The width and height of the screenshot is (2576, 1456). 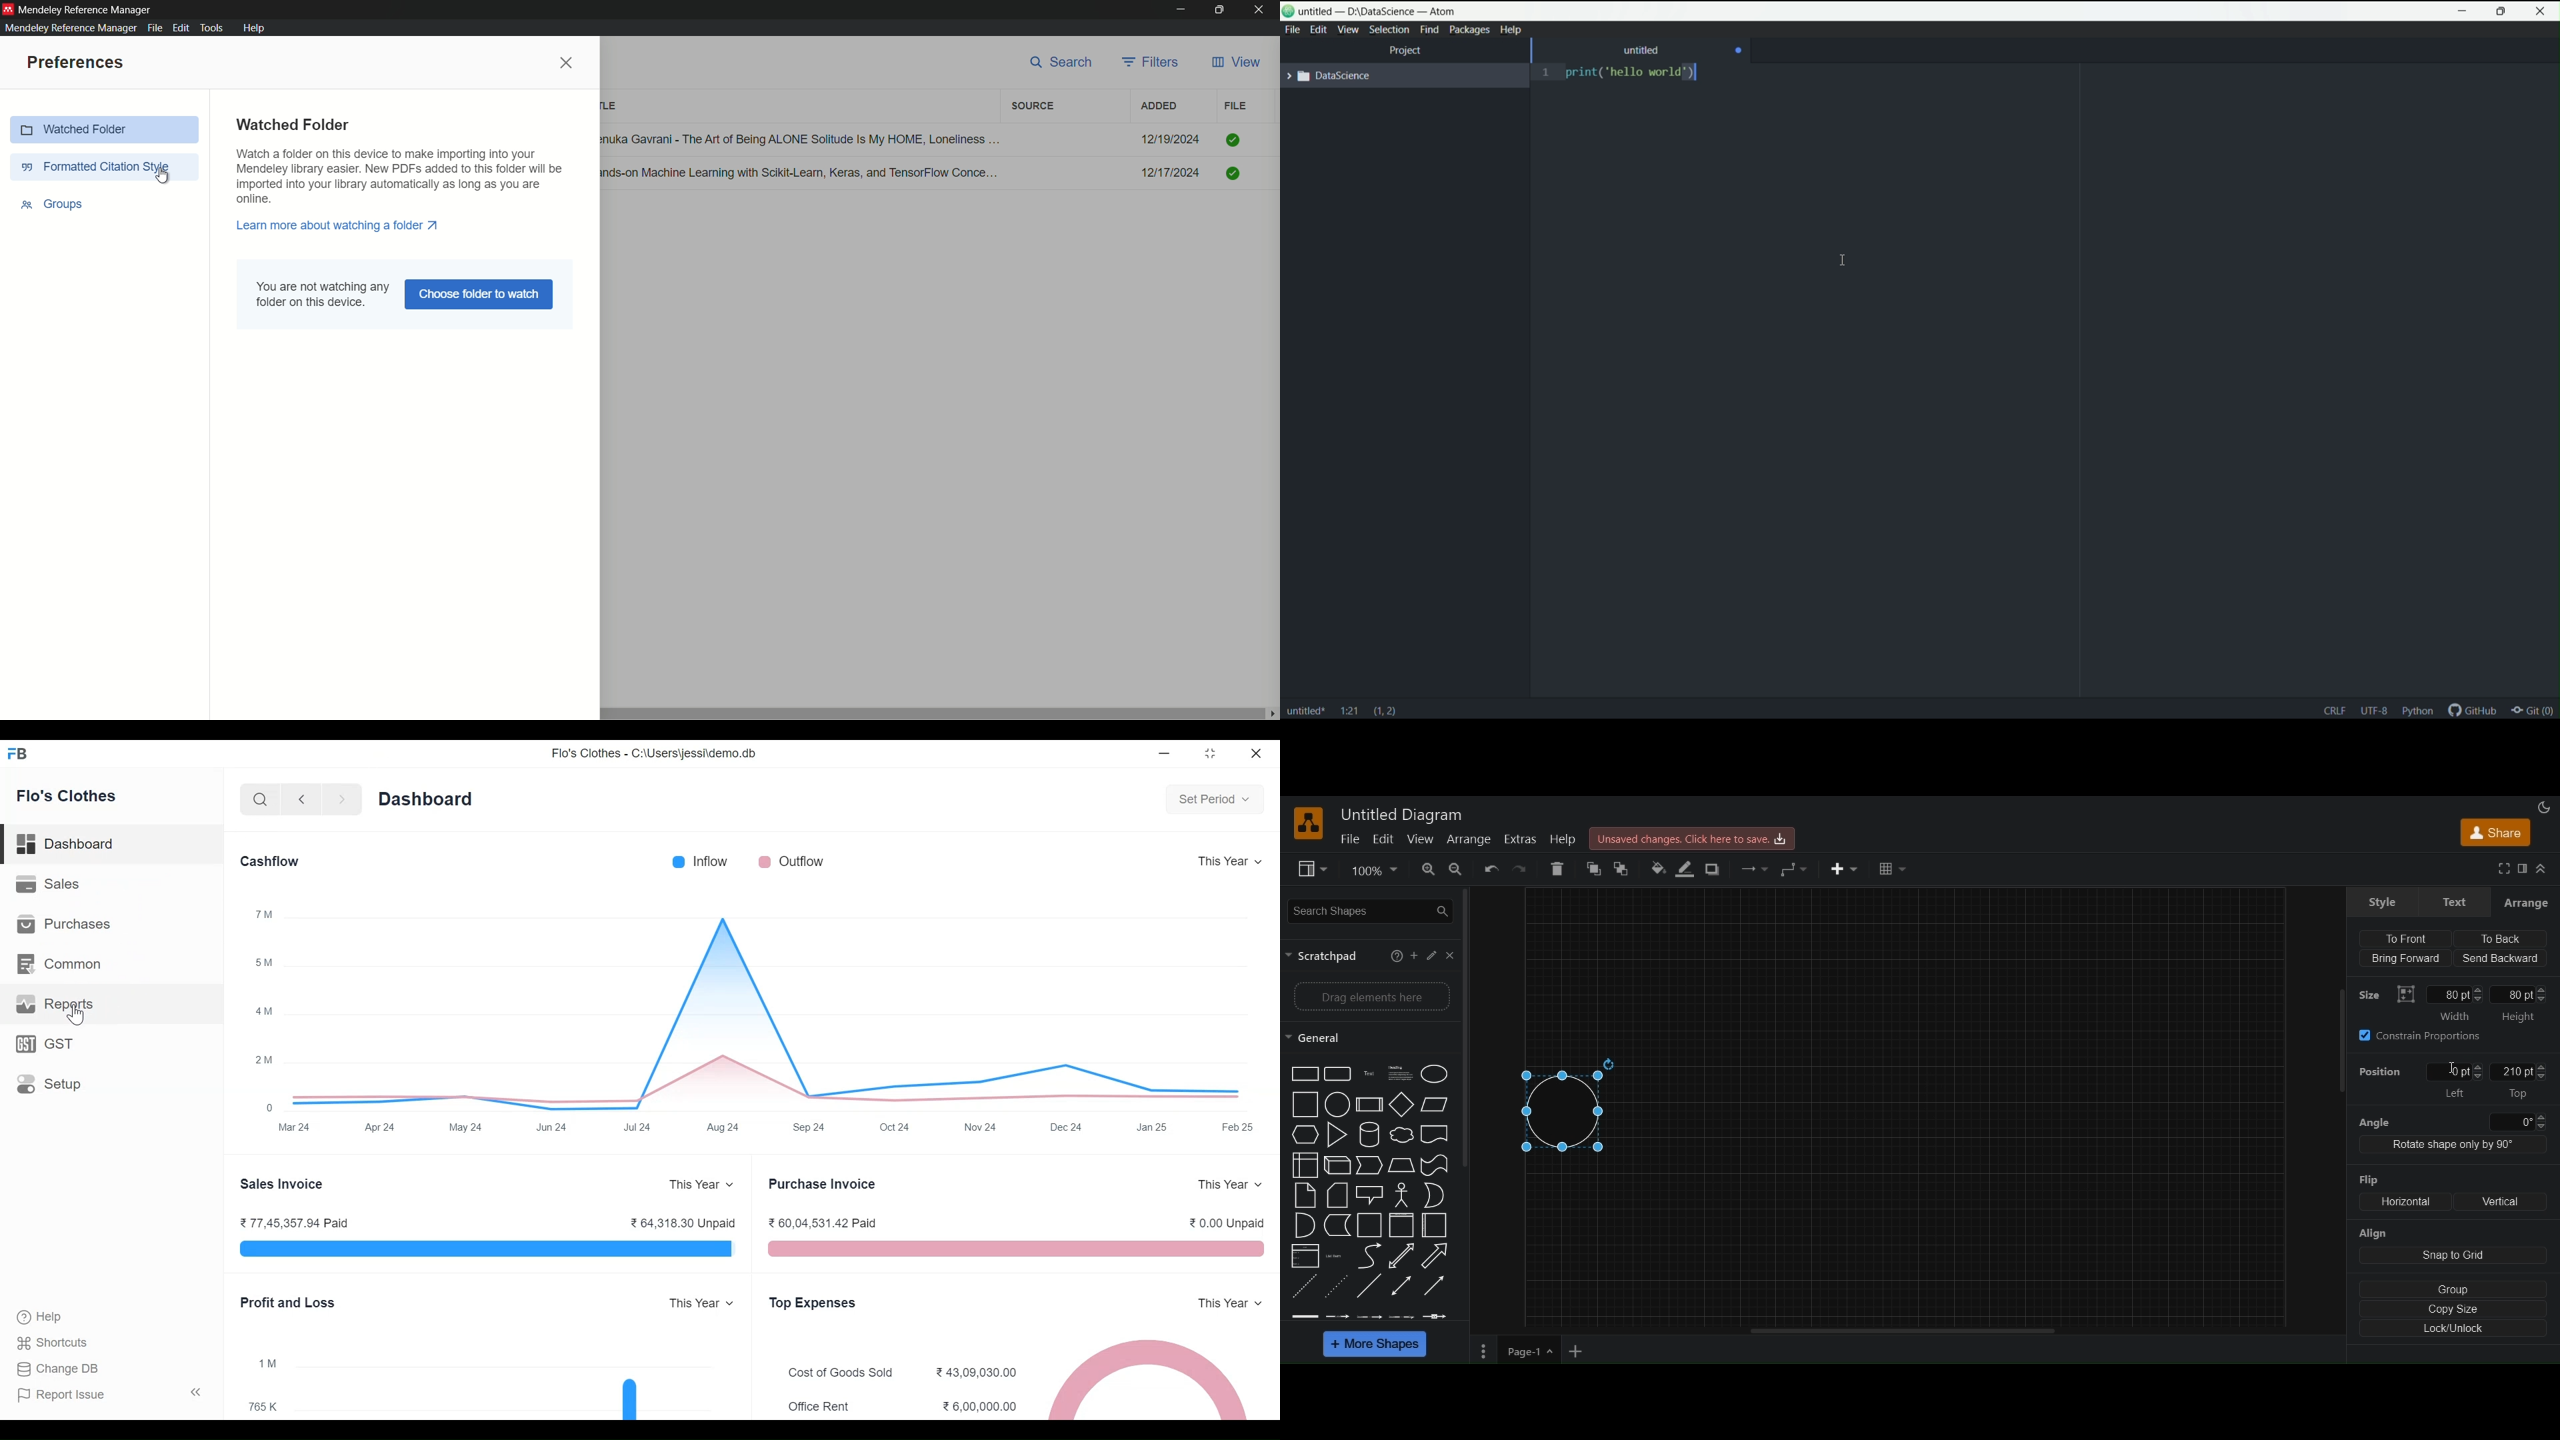 What do you see at coordinates (2520, 1005) in the screenshot?
I see `height` at bounding box center [2520, 1005].